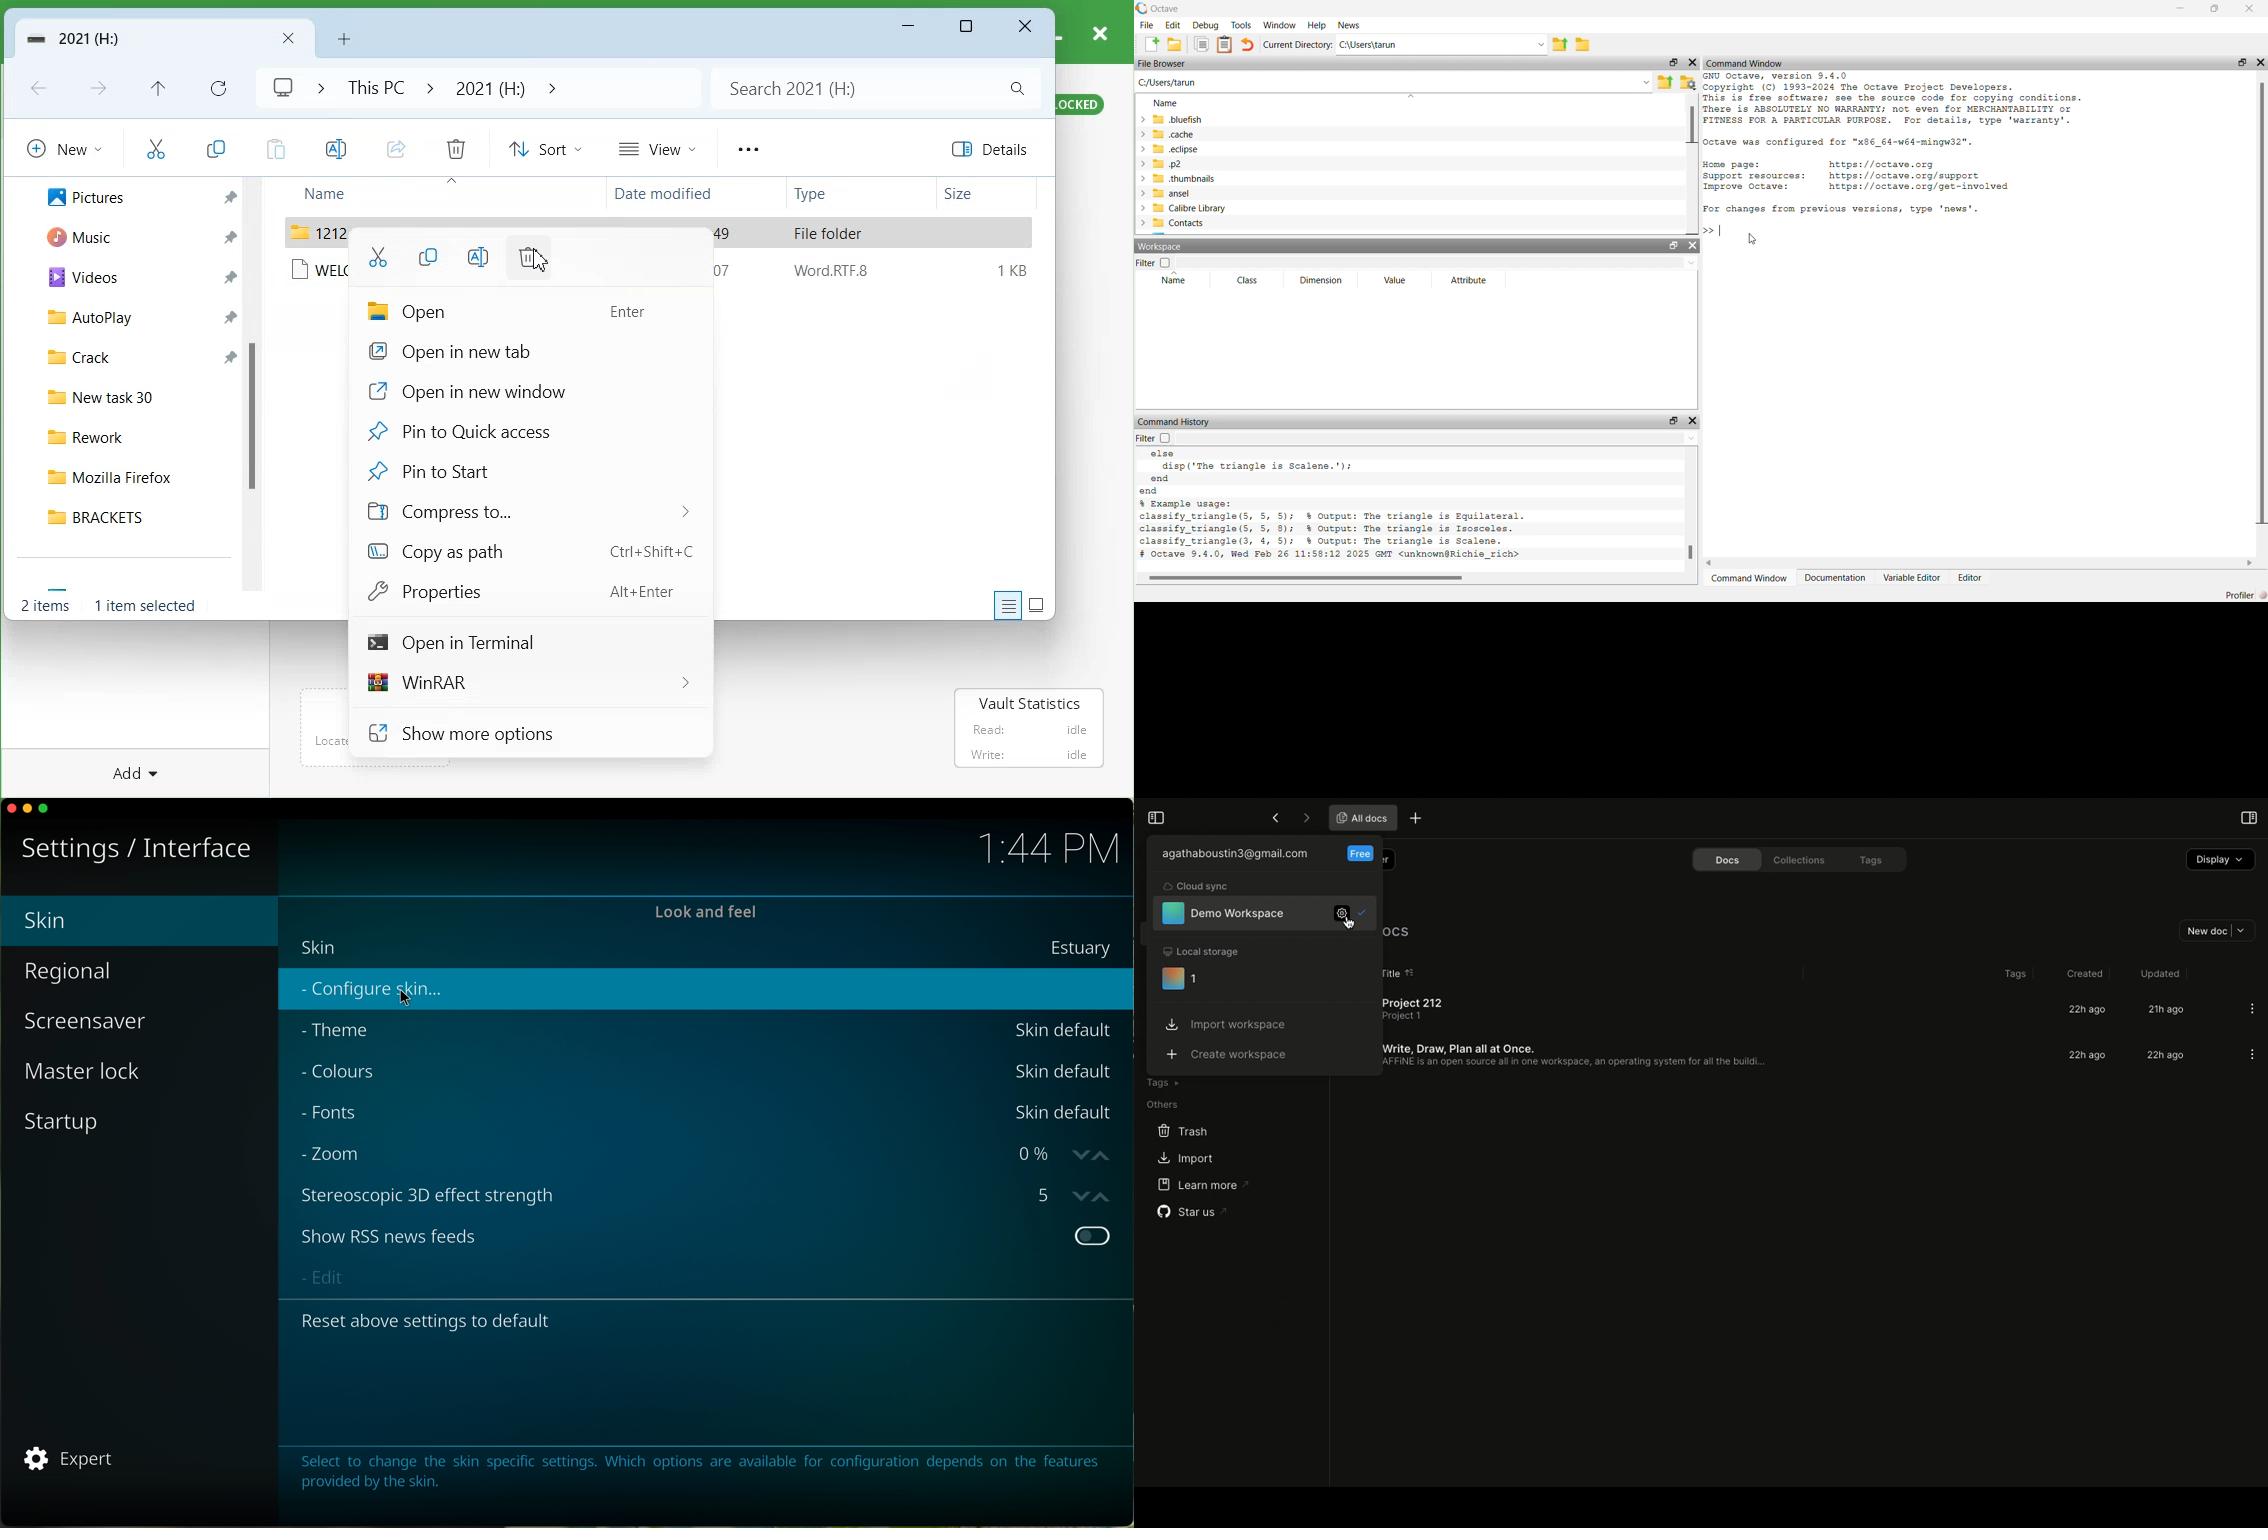  I want to click on editor, so click(1970, 578).